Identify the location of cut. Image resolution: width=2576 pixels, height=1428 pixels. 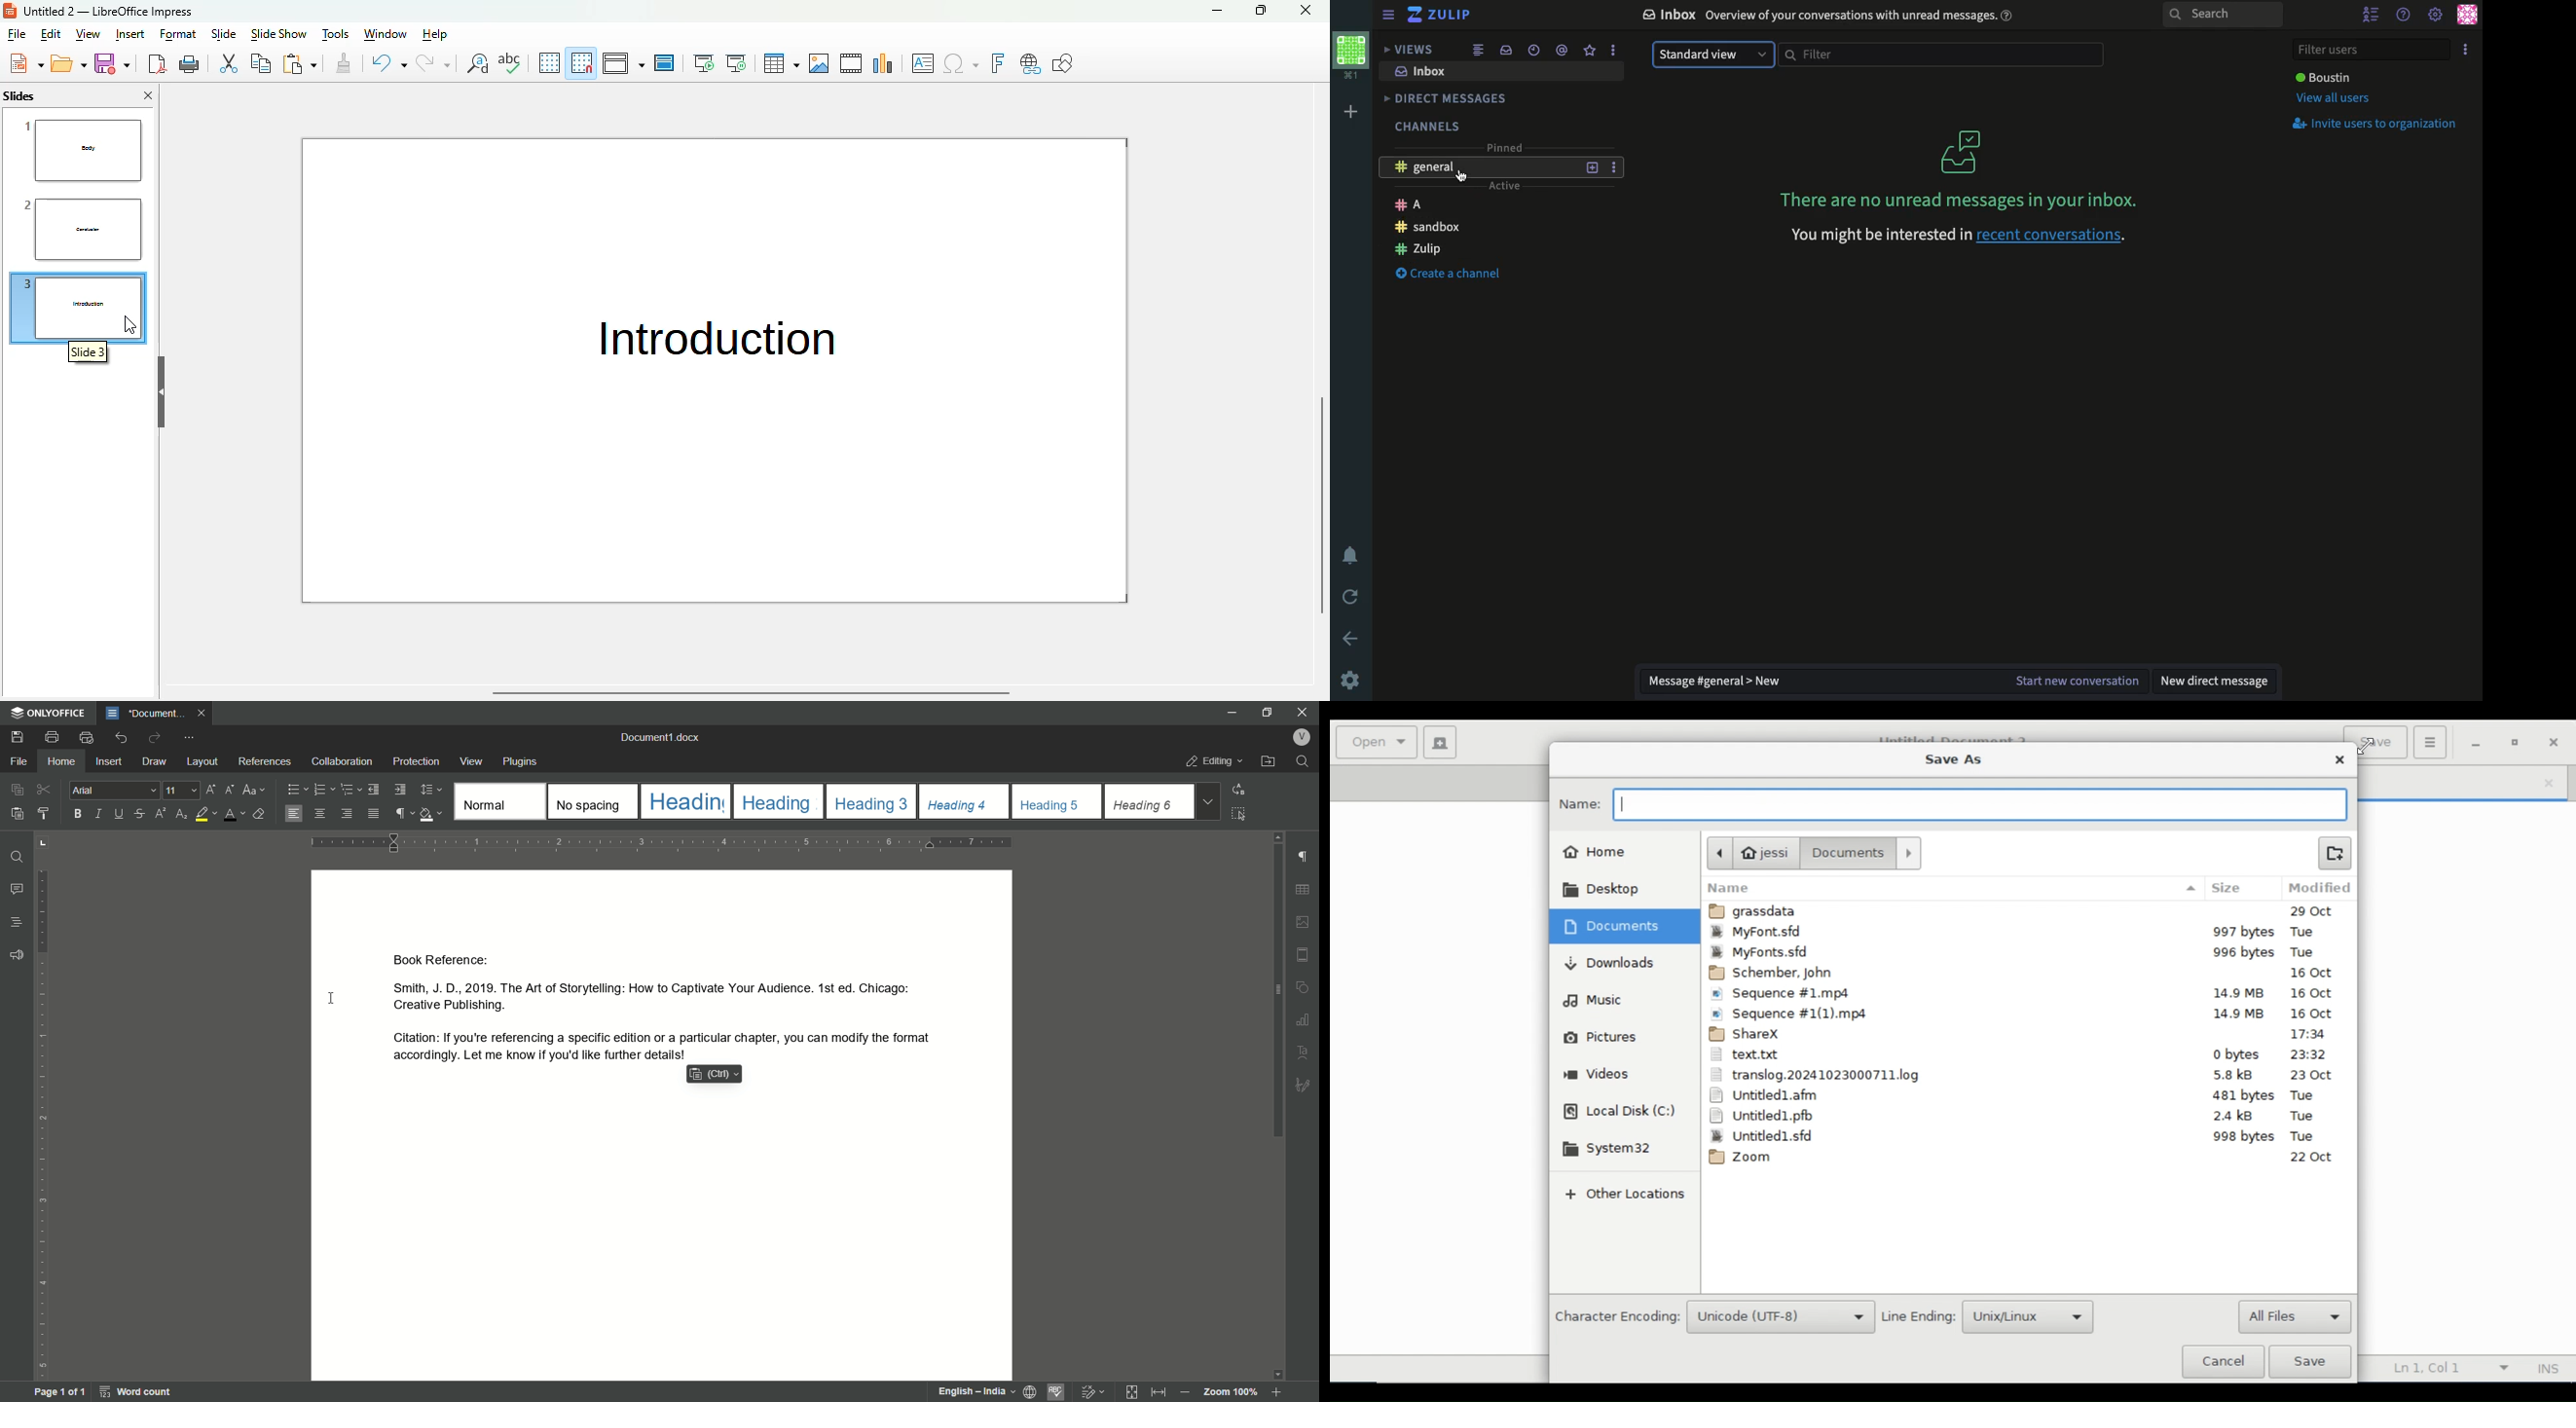
(44, 789).